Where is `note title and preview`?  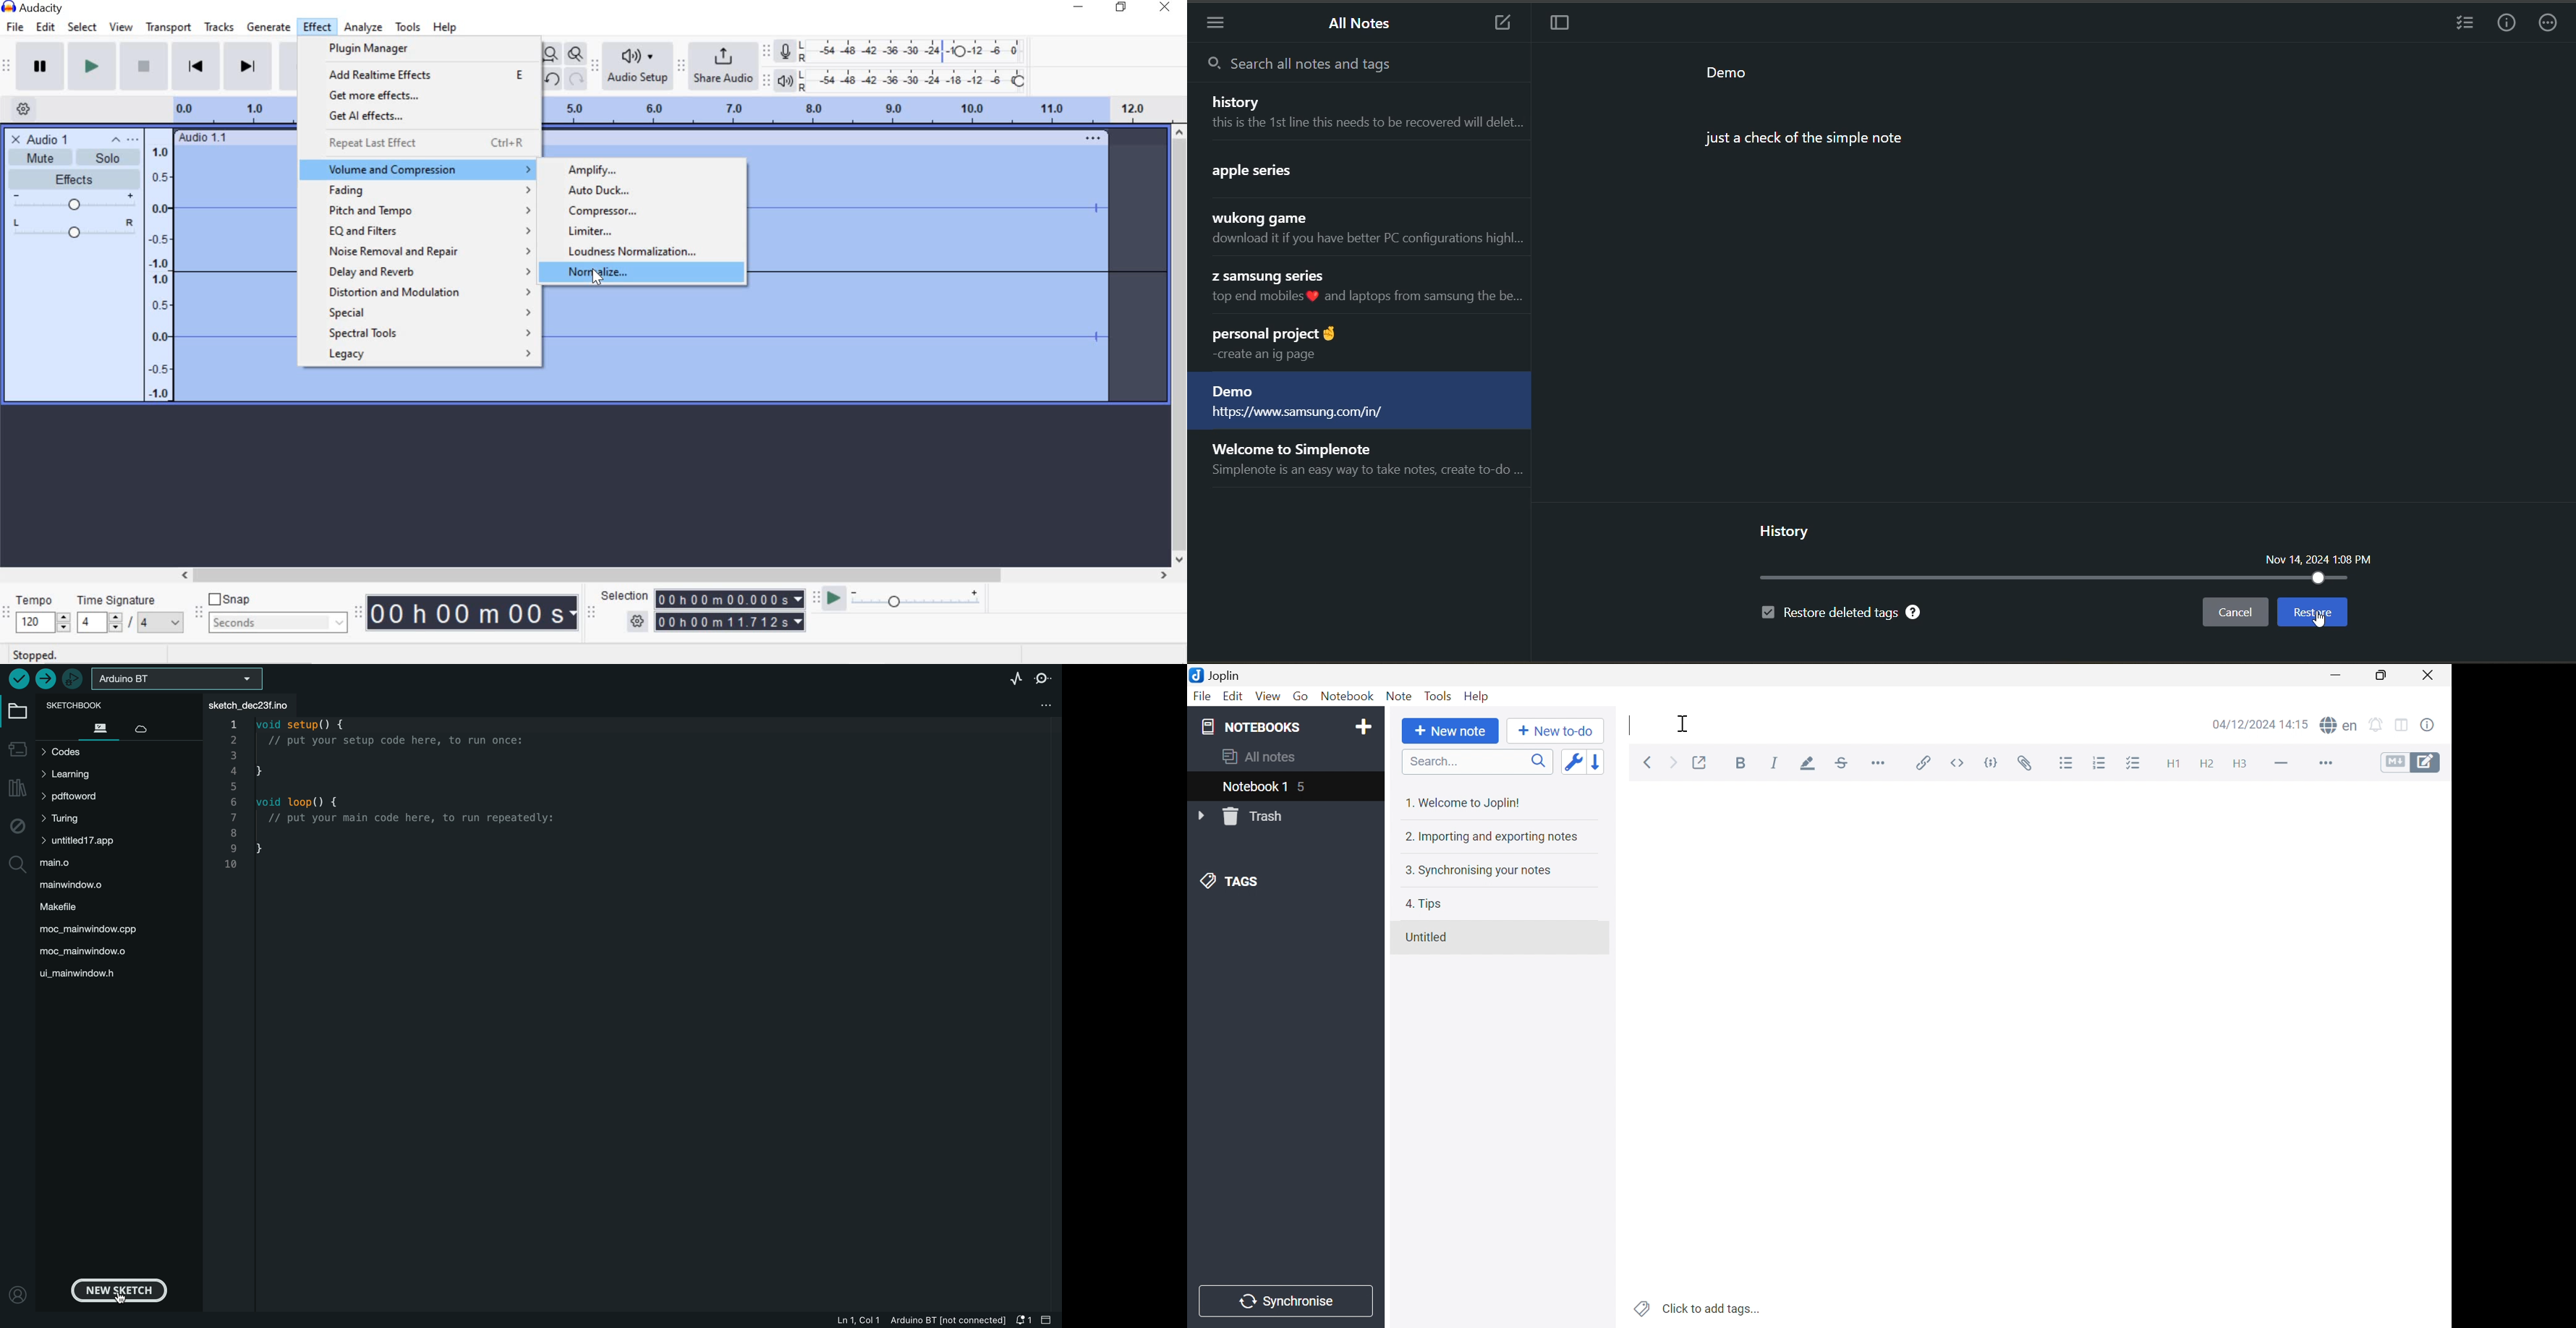 note title and preview is located at coordinates (1365, 463).